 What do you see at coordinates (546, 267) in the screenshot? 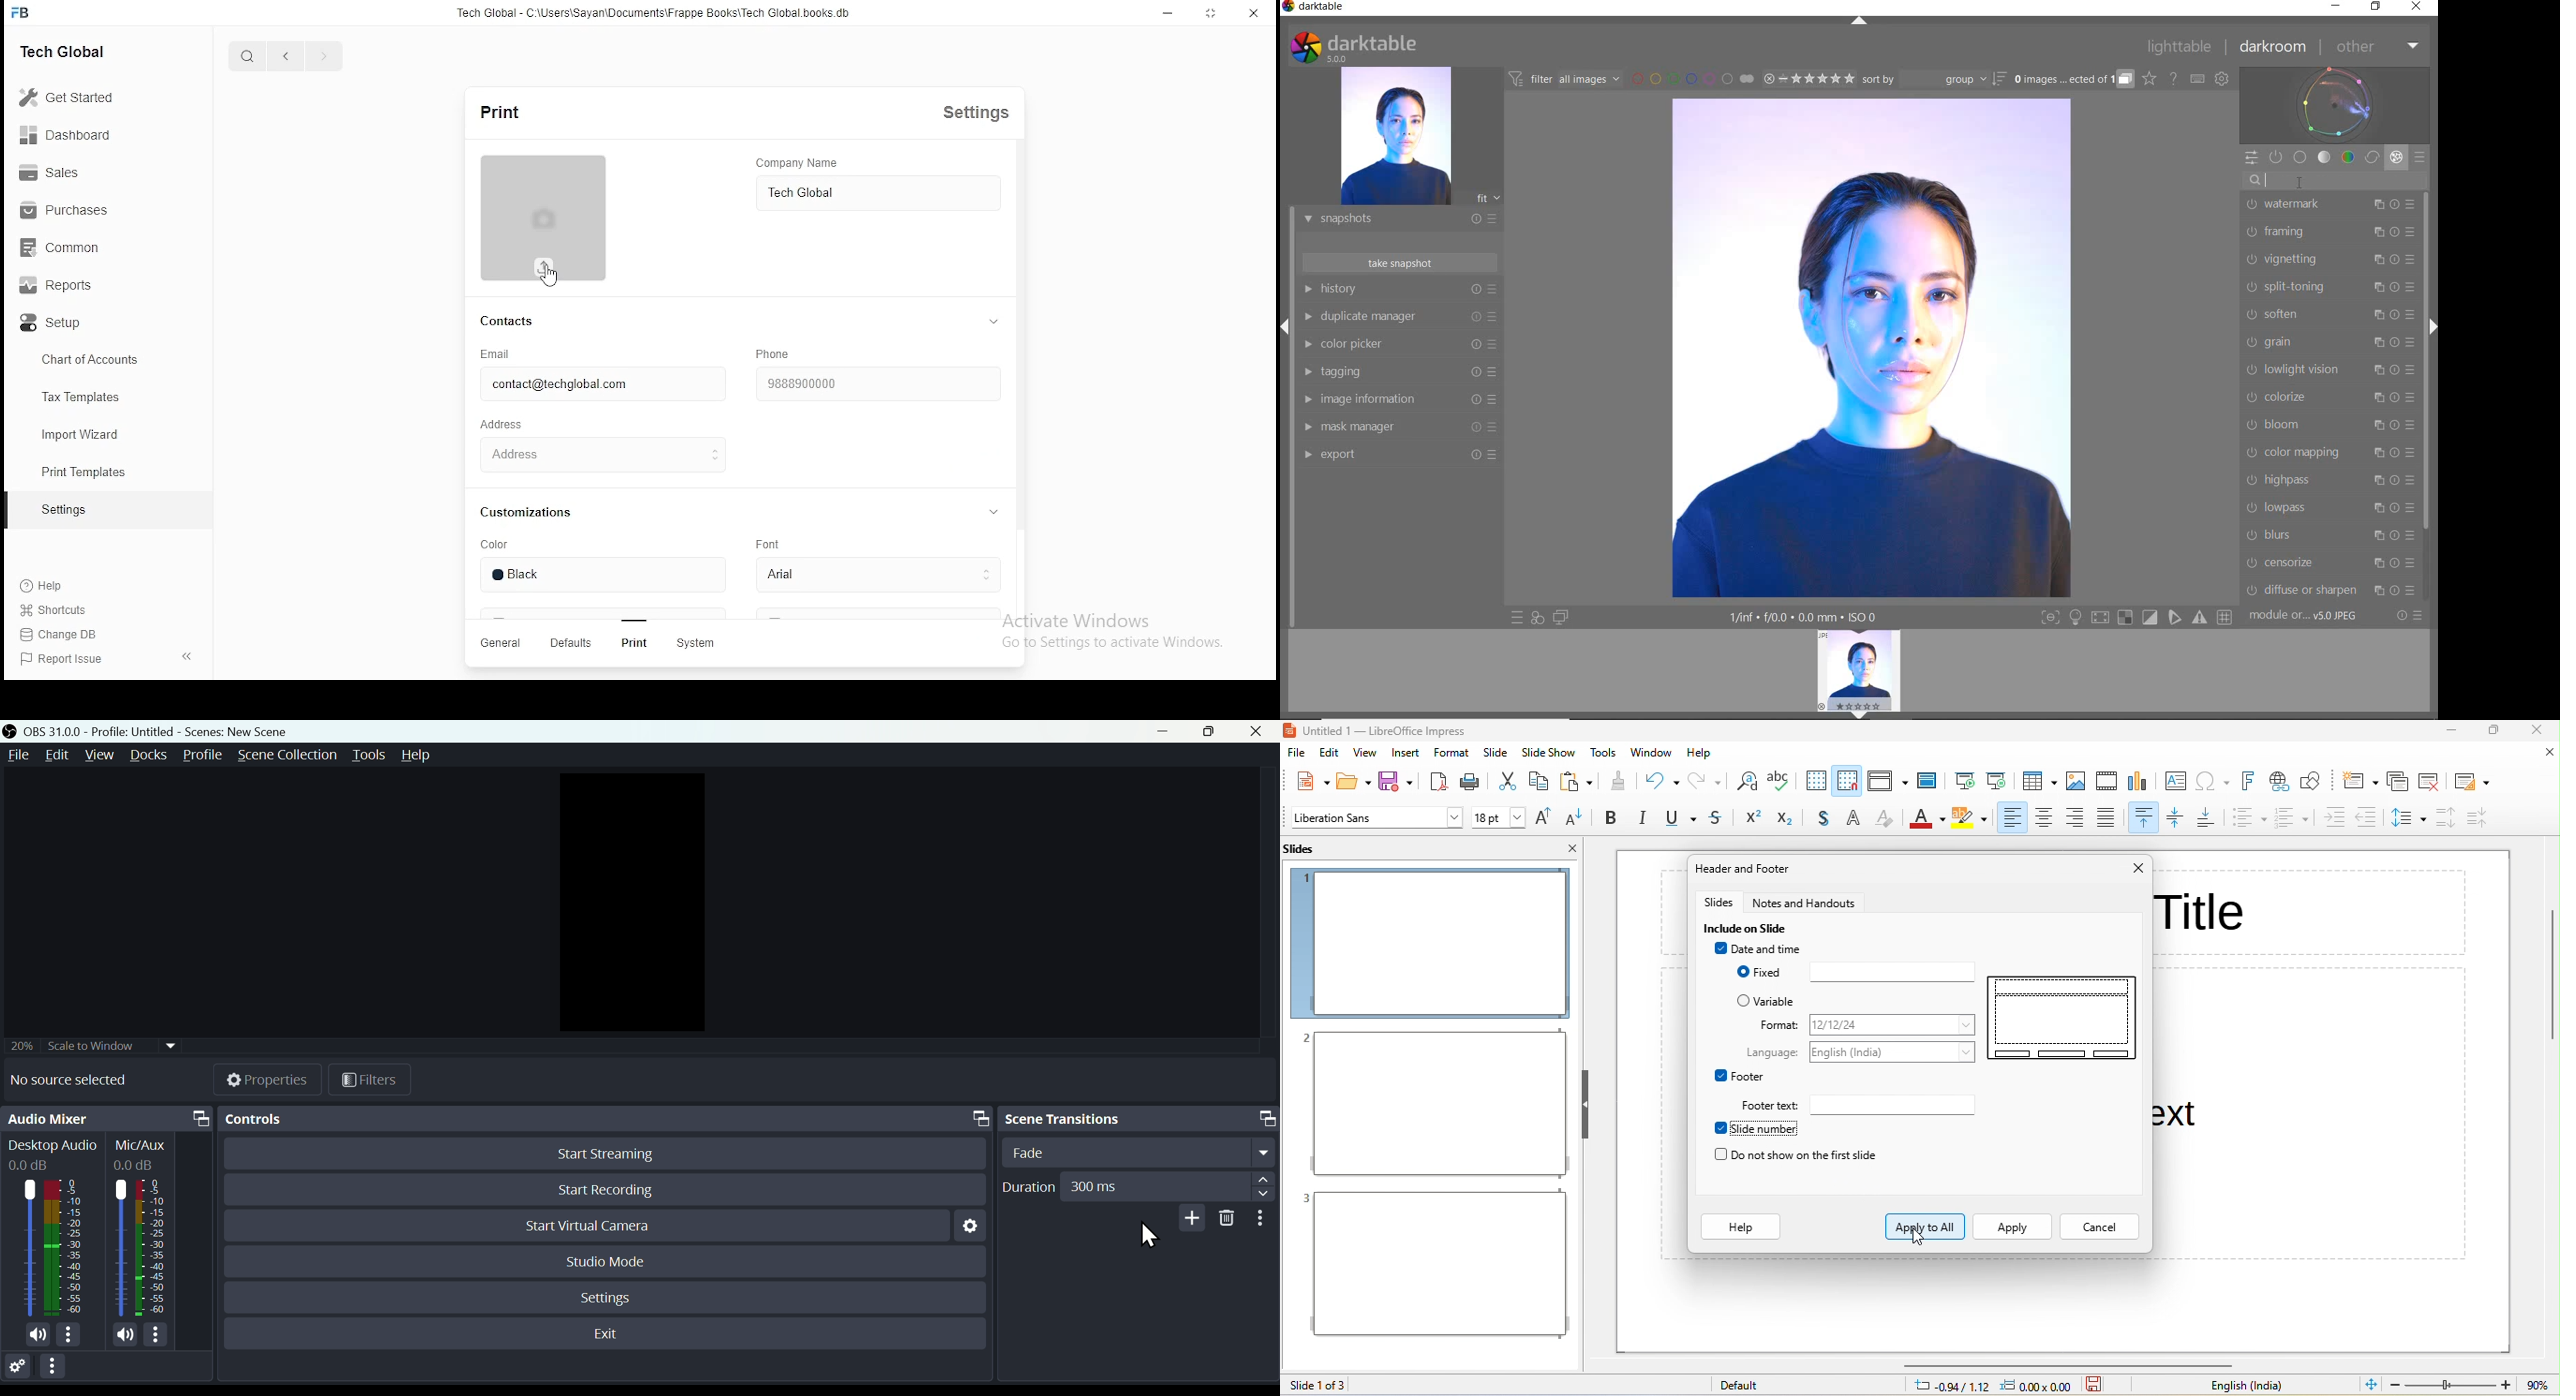
I see `Upload Profile Picture ` at bounding box center [546, 267].